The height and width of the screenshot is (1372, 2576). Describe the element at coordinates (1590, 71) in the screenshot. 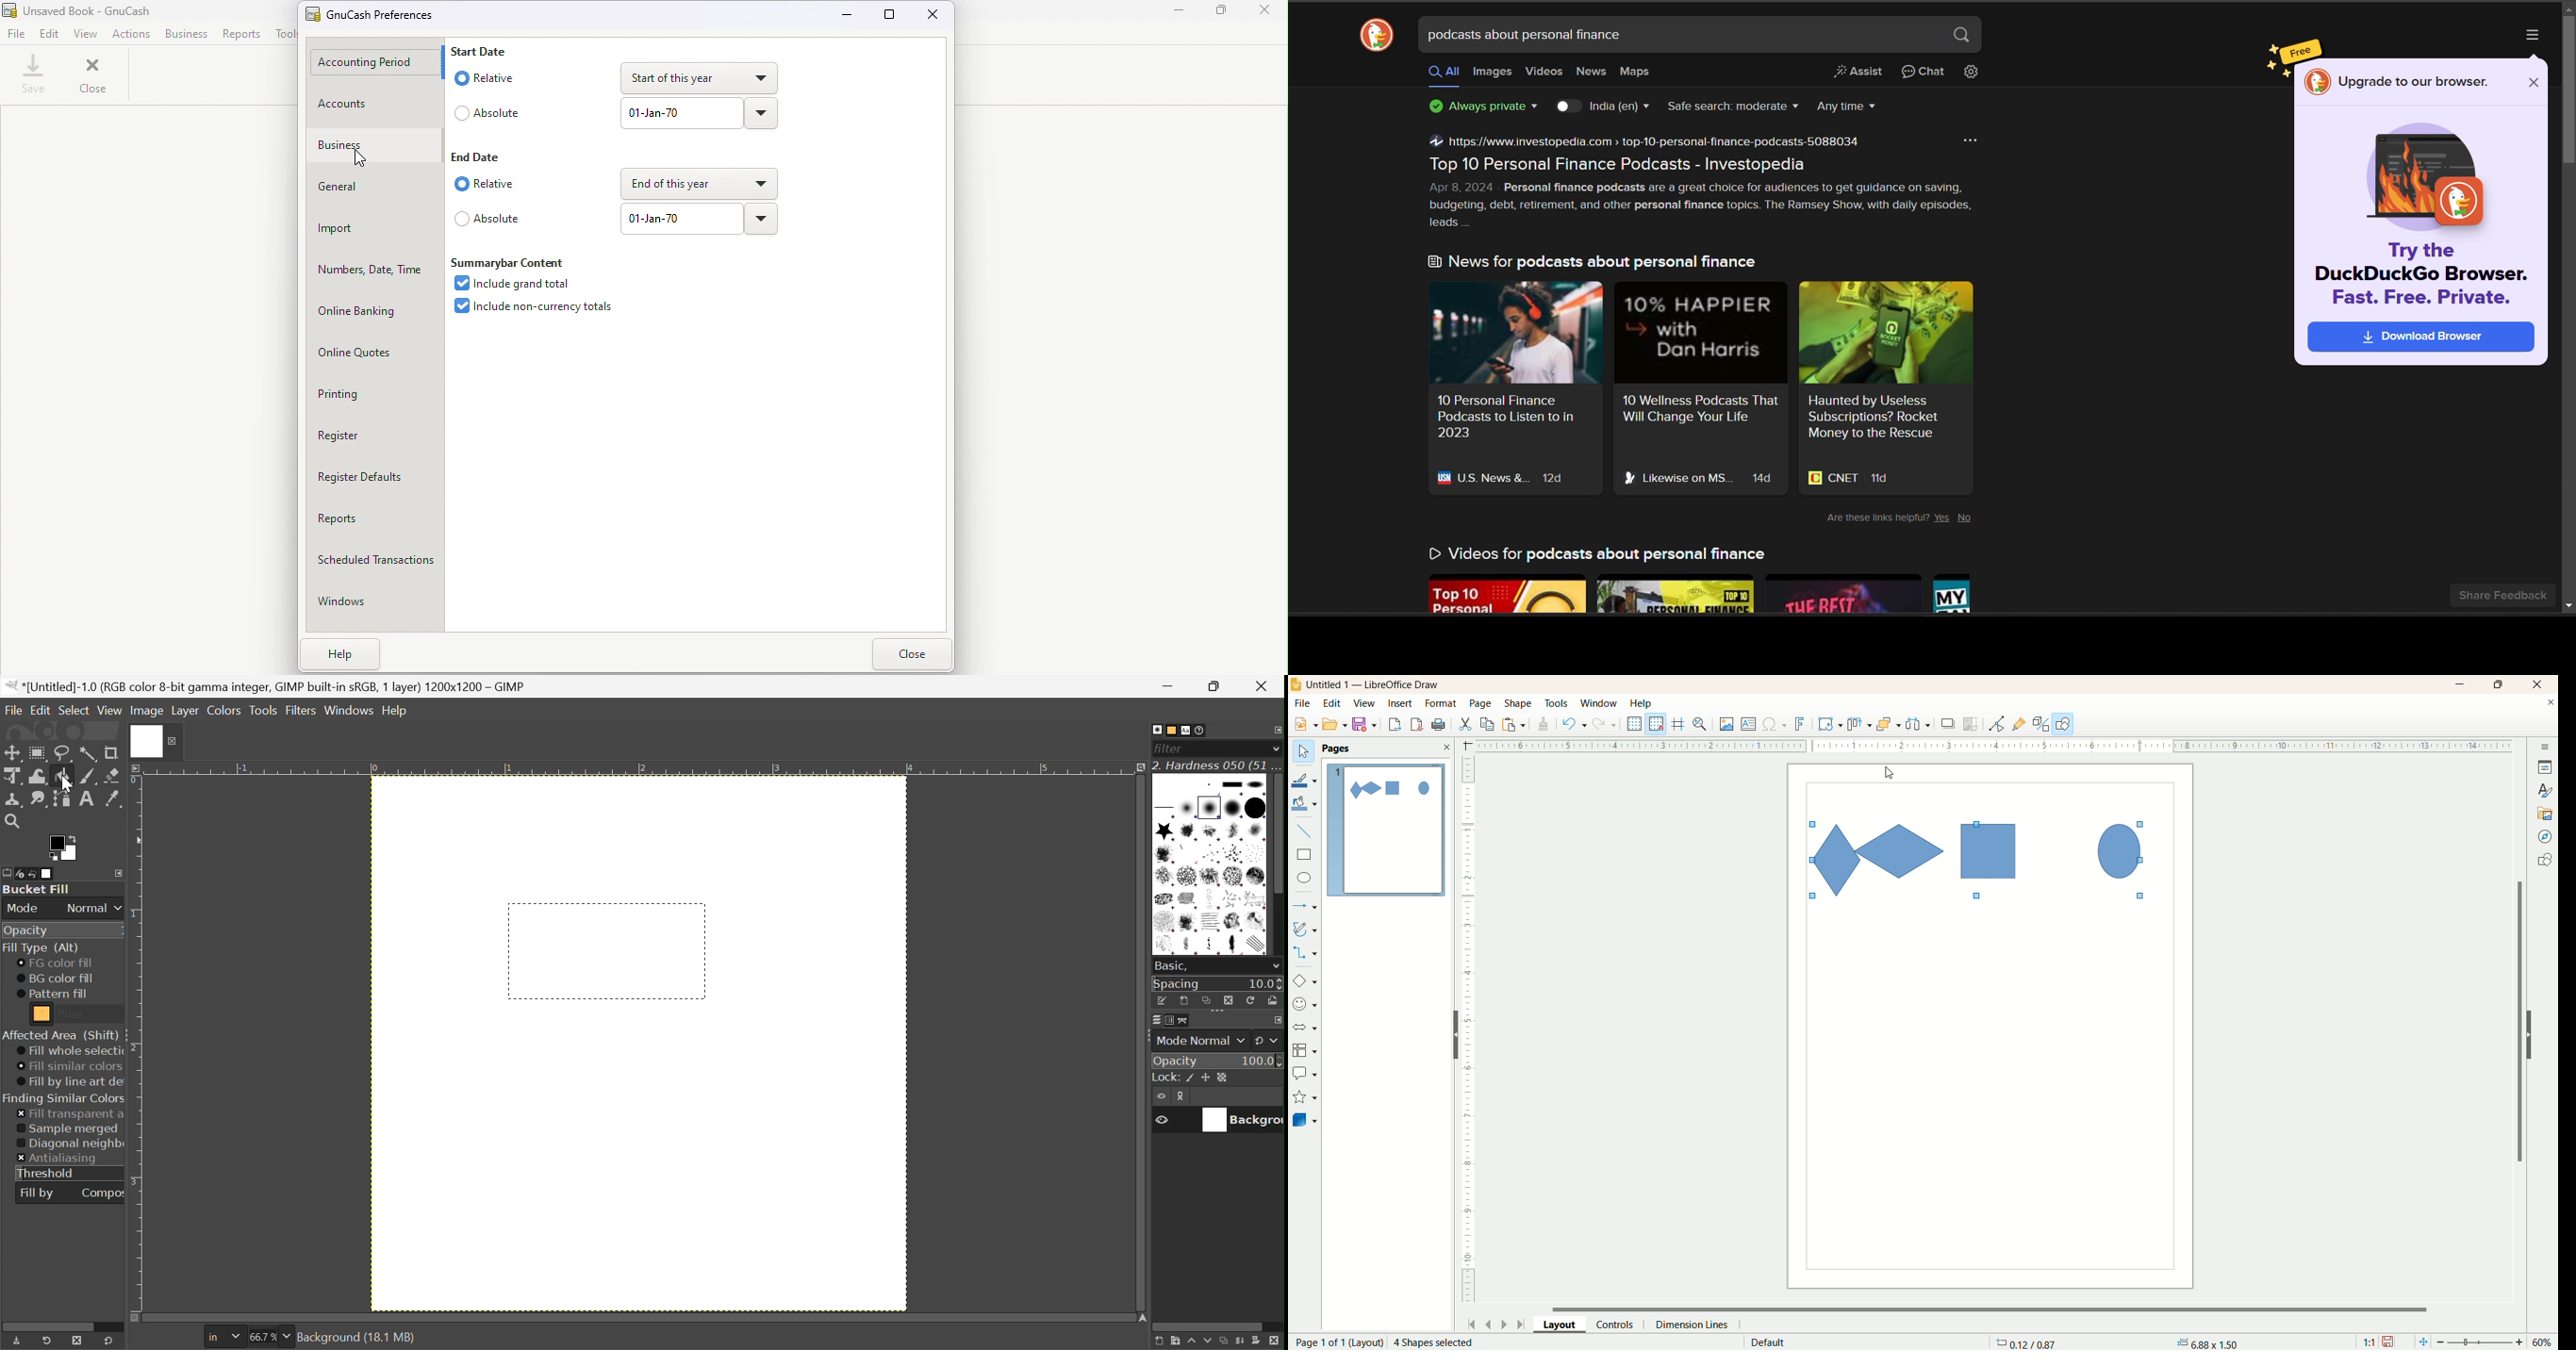

I see `news` at that location.